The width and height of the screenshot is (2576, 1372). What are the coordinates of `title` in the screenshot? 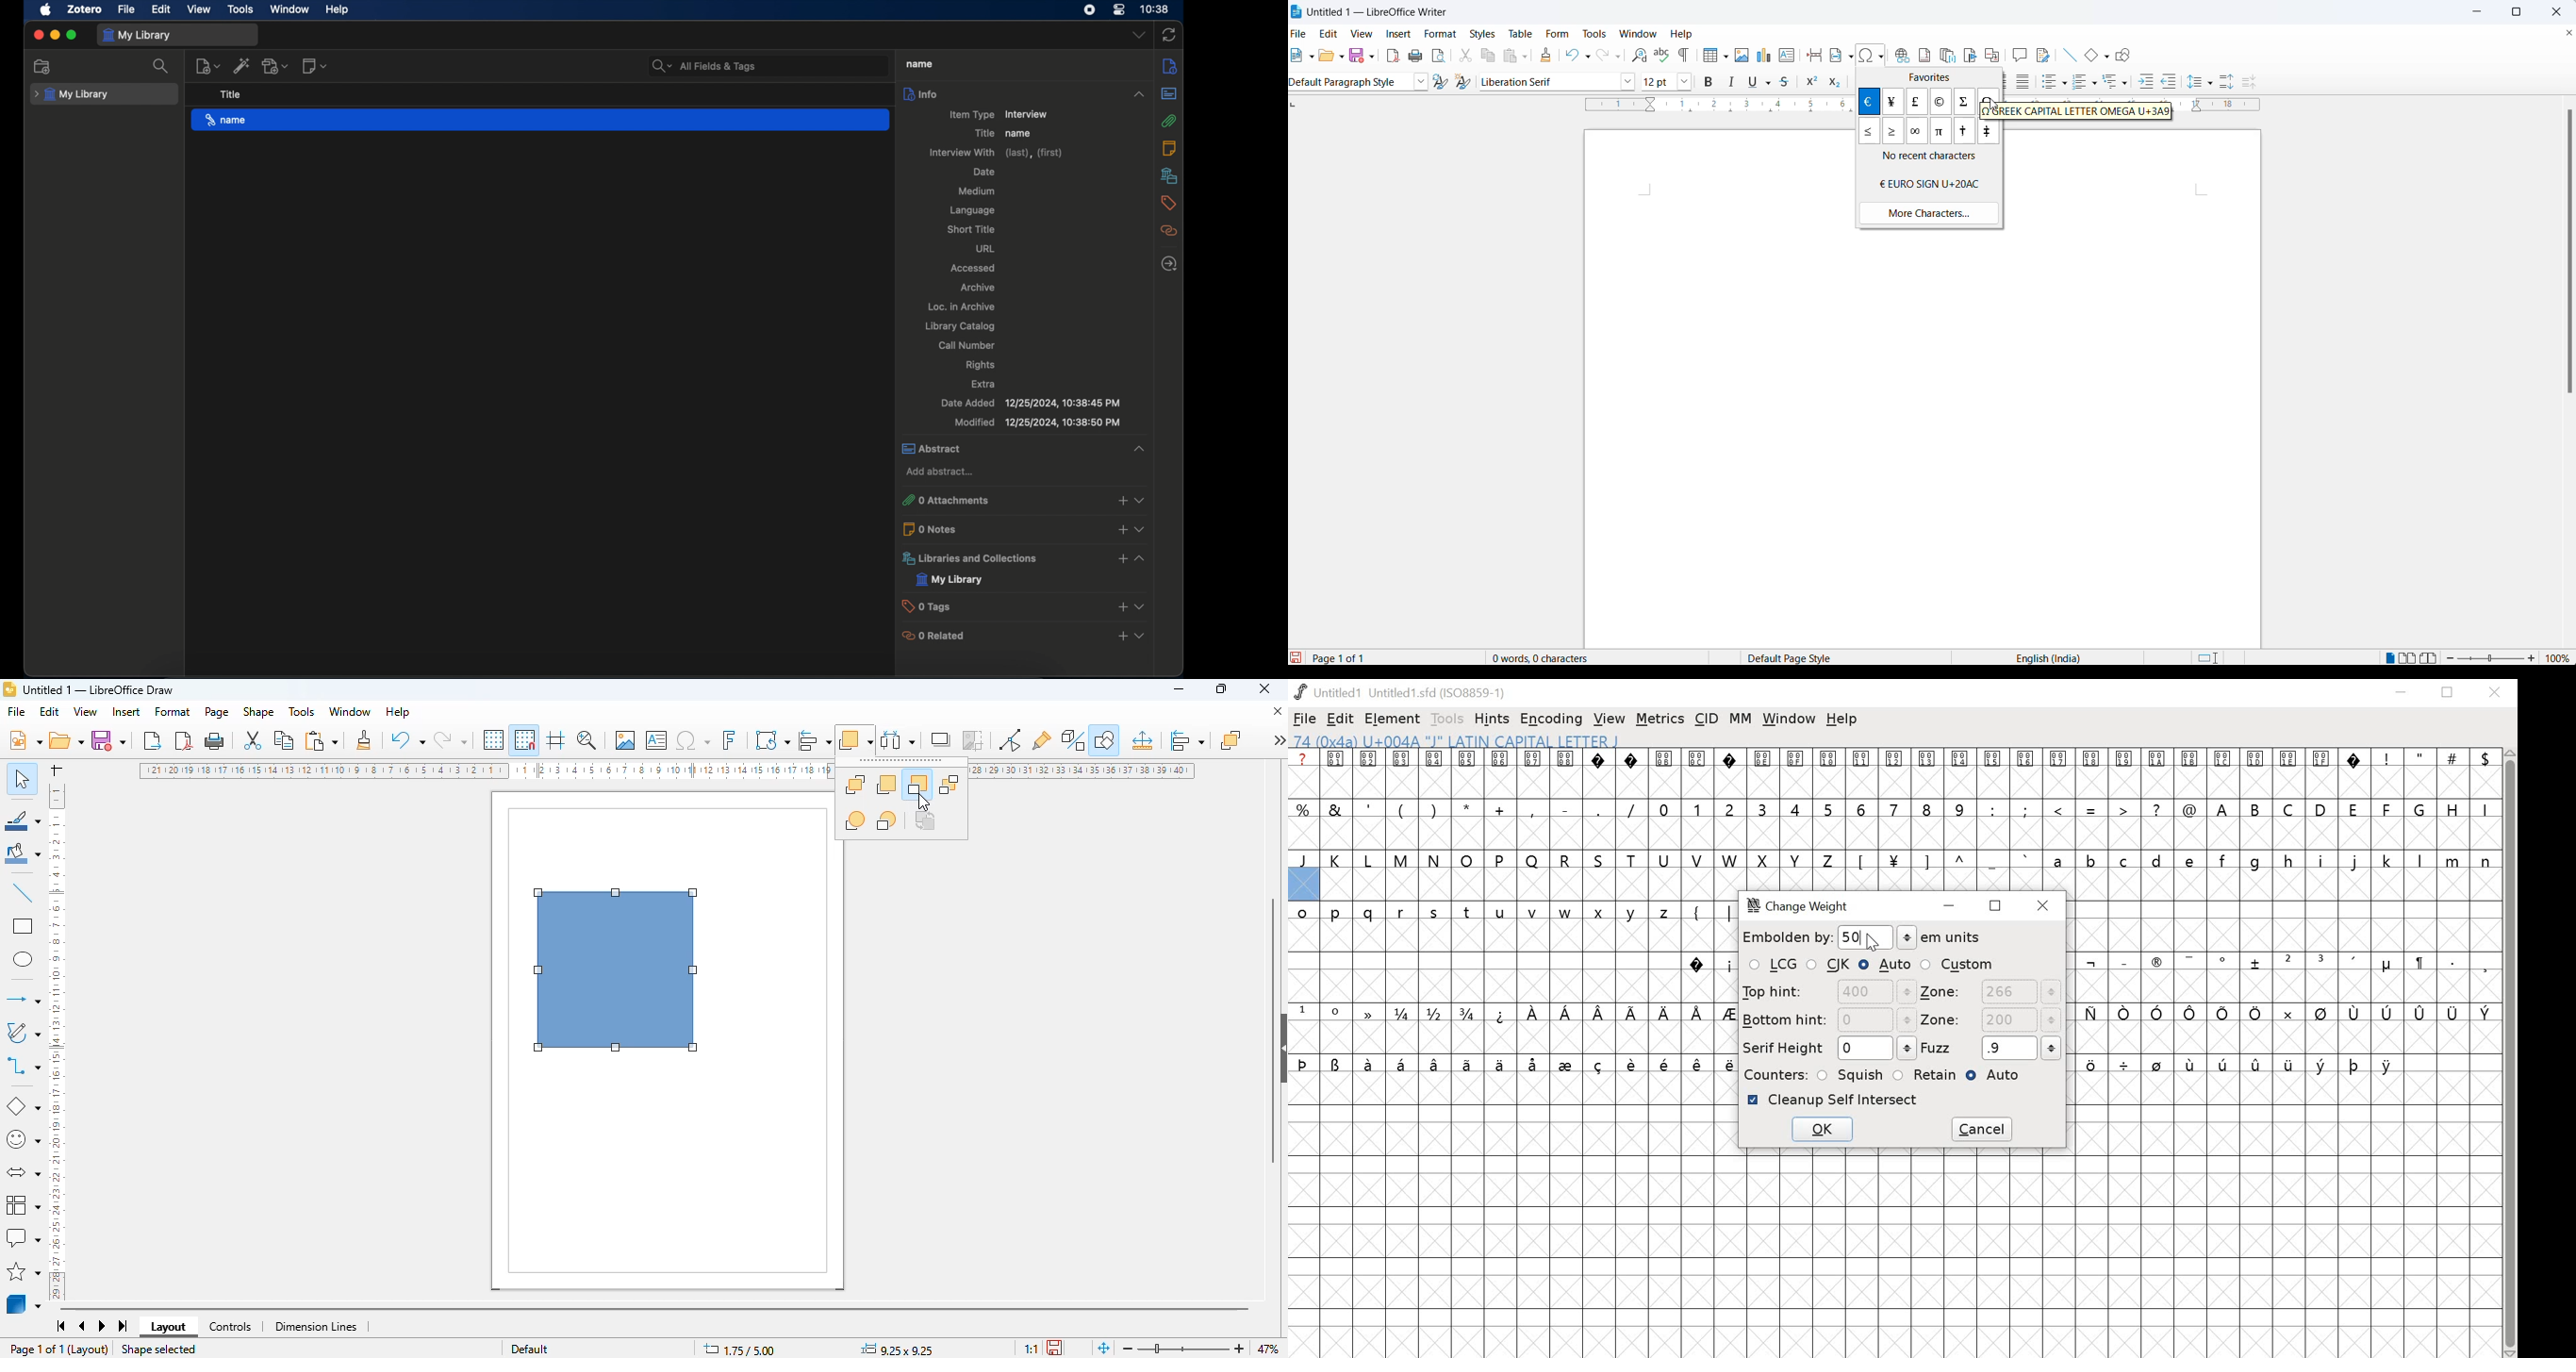 It's located at (231, 95).